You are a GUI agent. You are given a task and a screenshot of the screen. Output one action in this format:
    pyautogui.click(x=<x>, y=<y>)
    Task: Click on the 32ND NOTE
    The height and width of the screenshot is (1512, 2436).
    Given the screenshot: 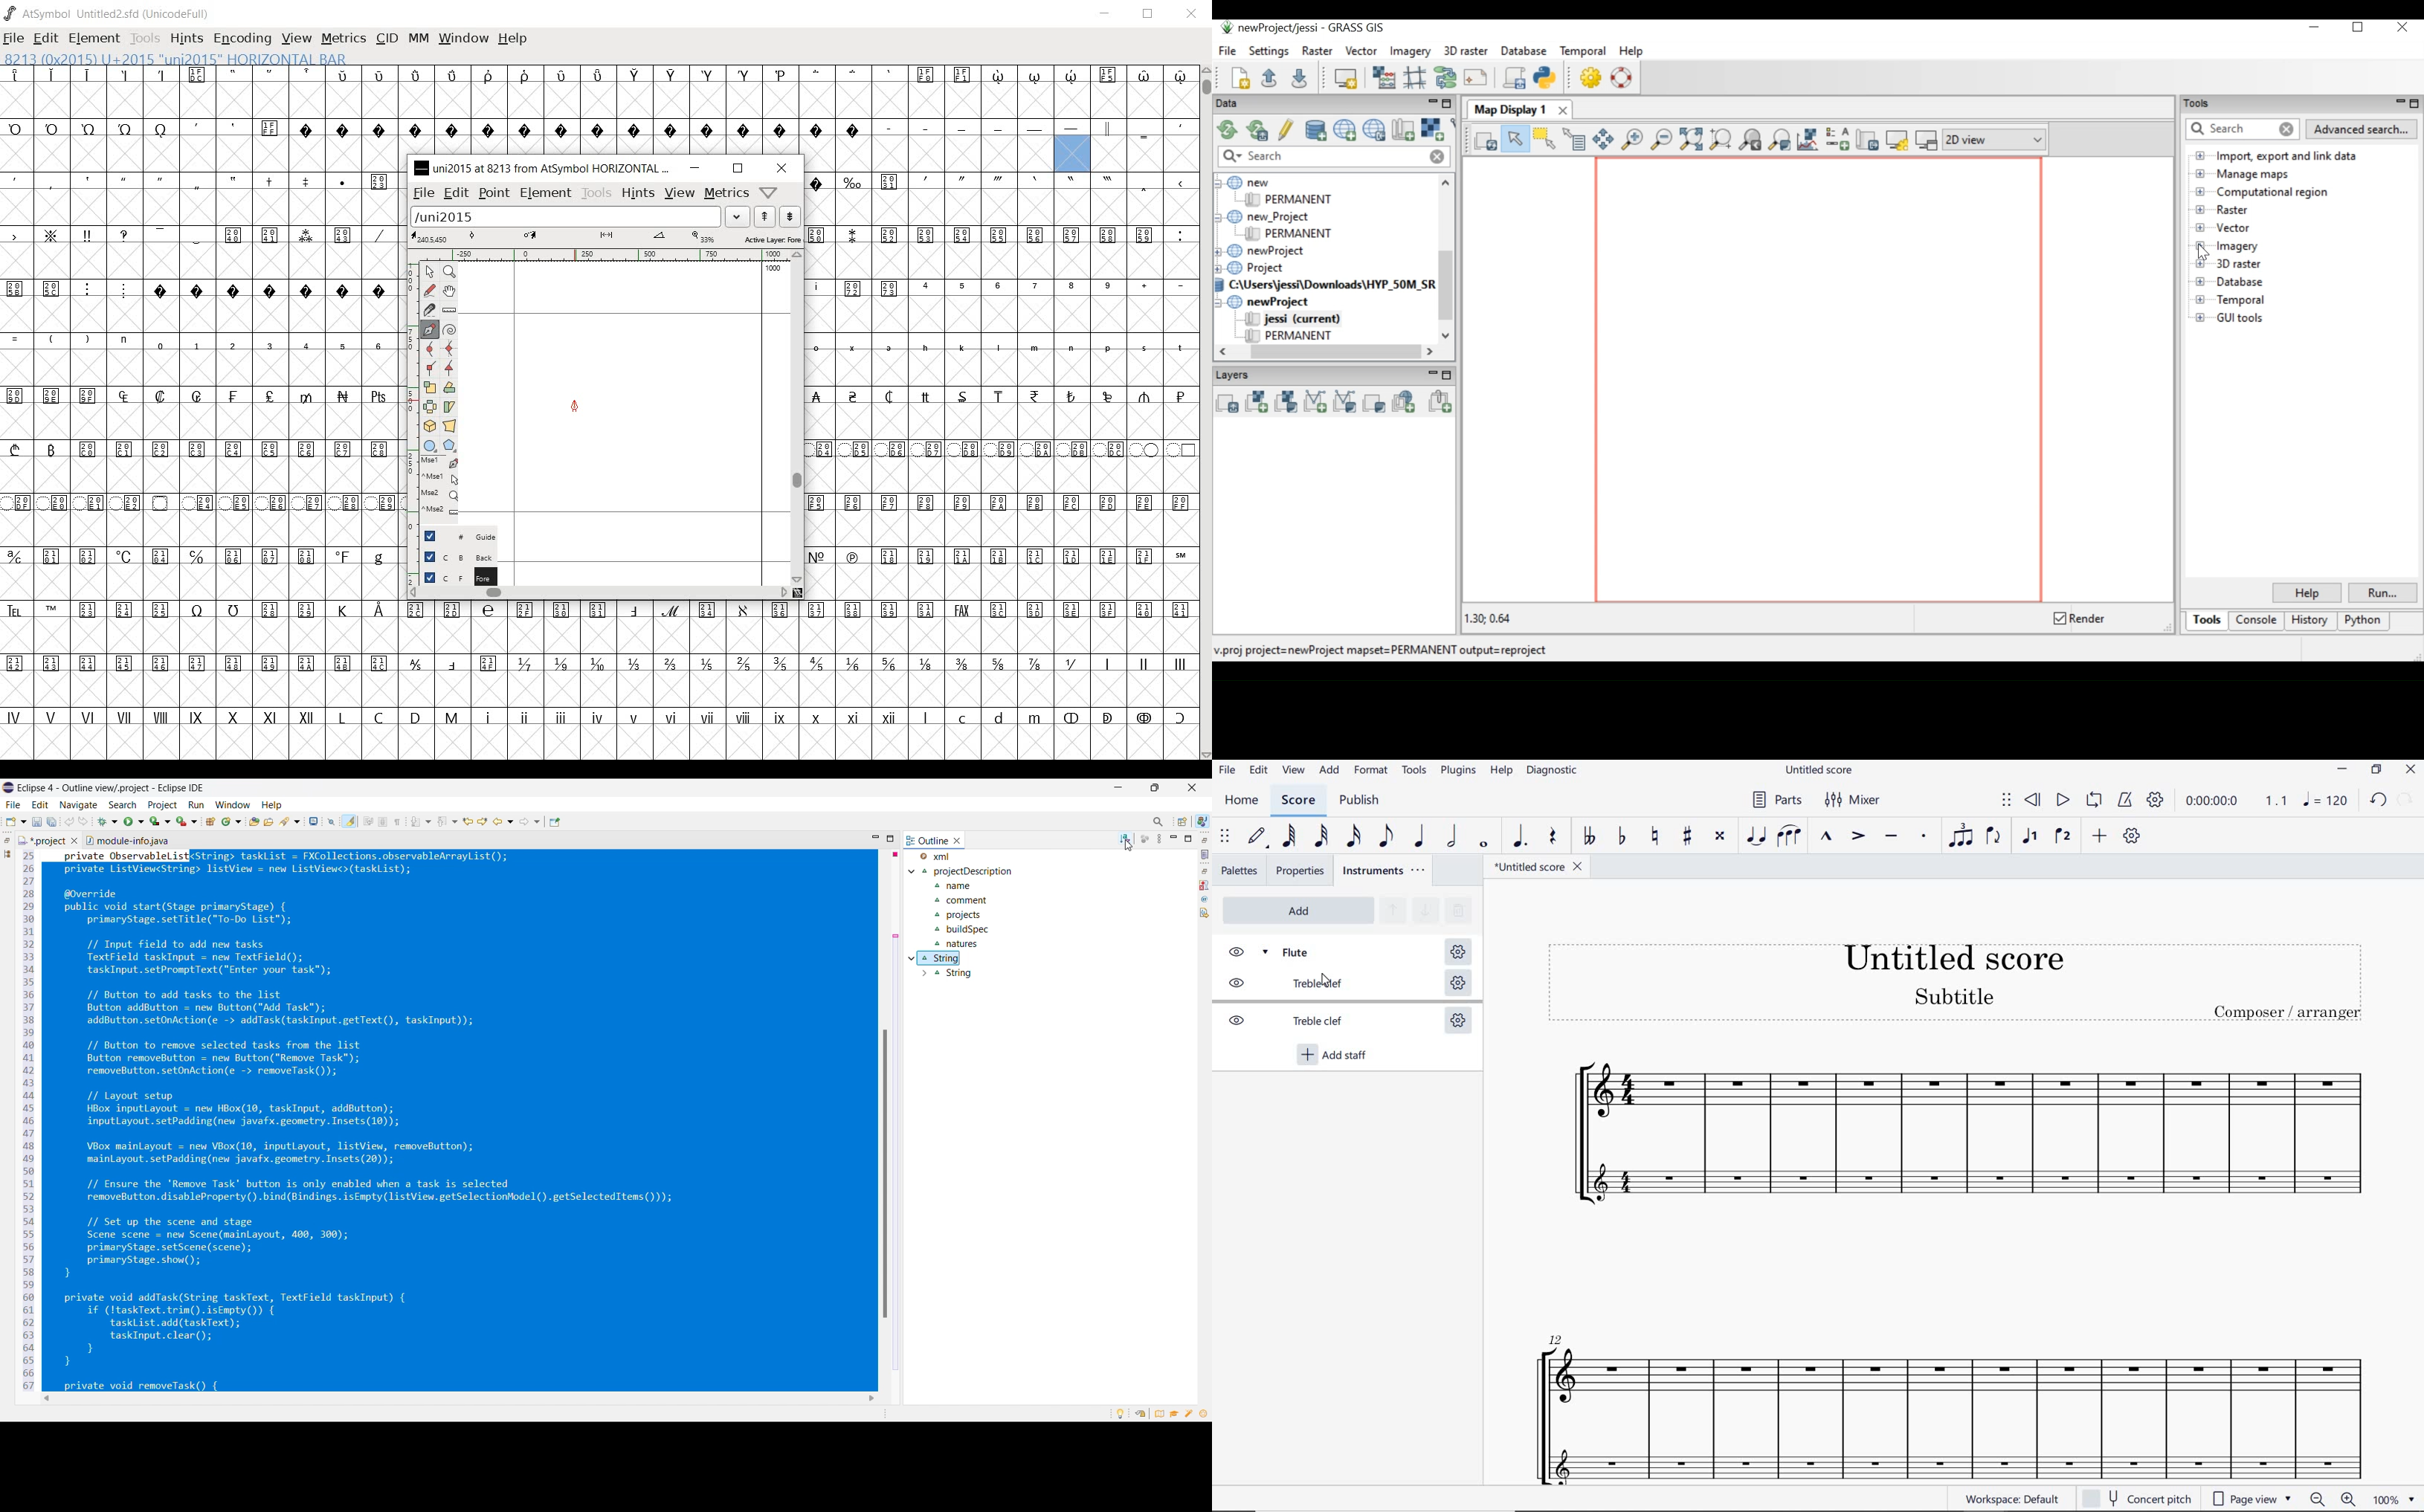 What is the action you would take?
    pyautogui.click(x=1321, y=837)
    